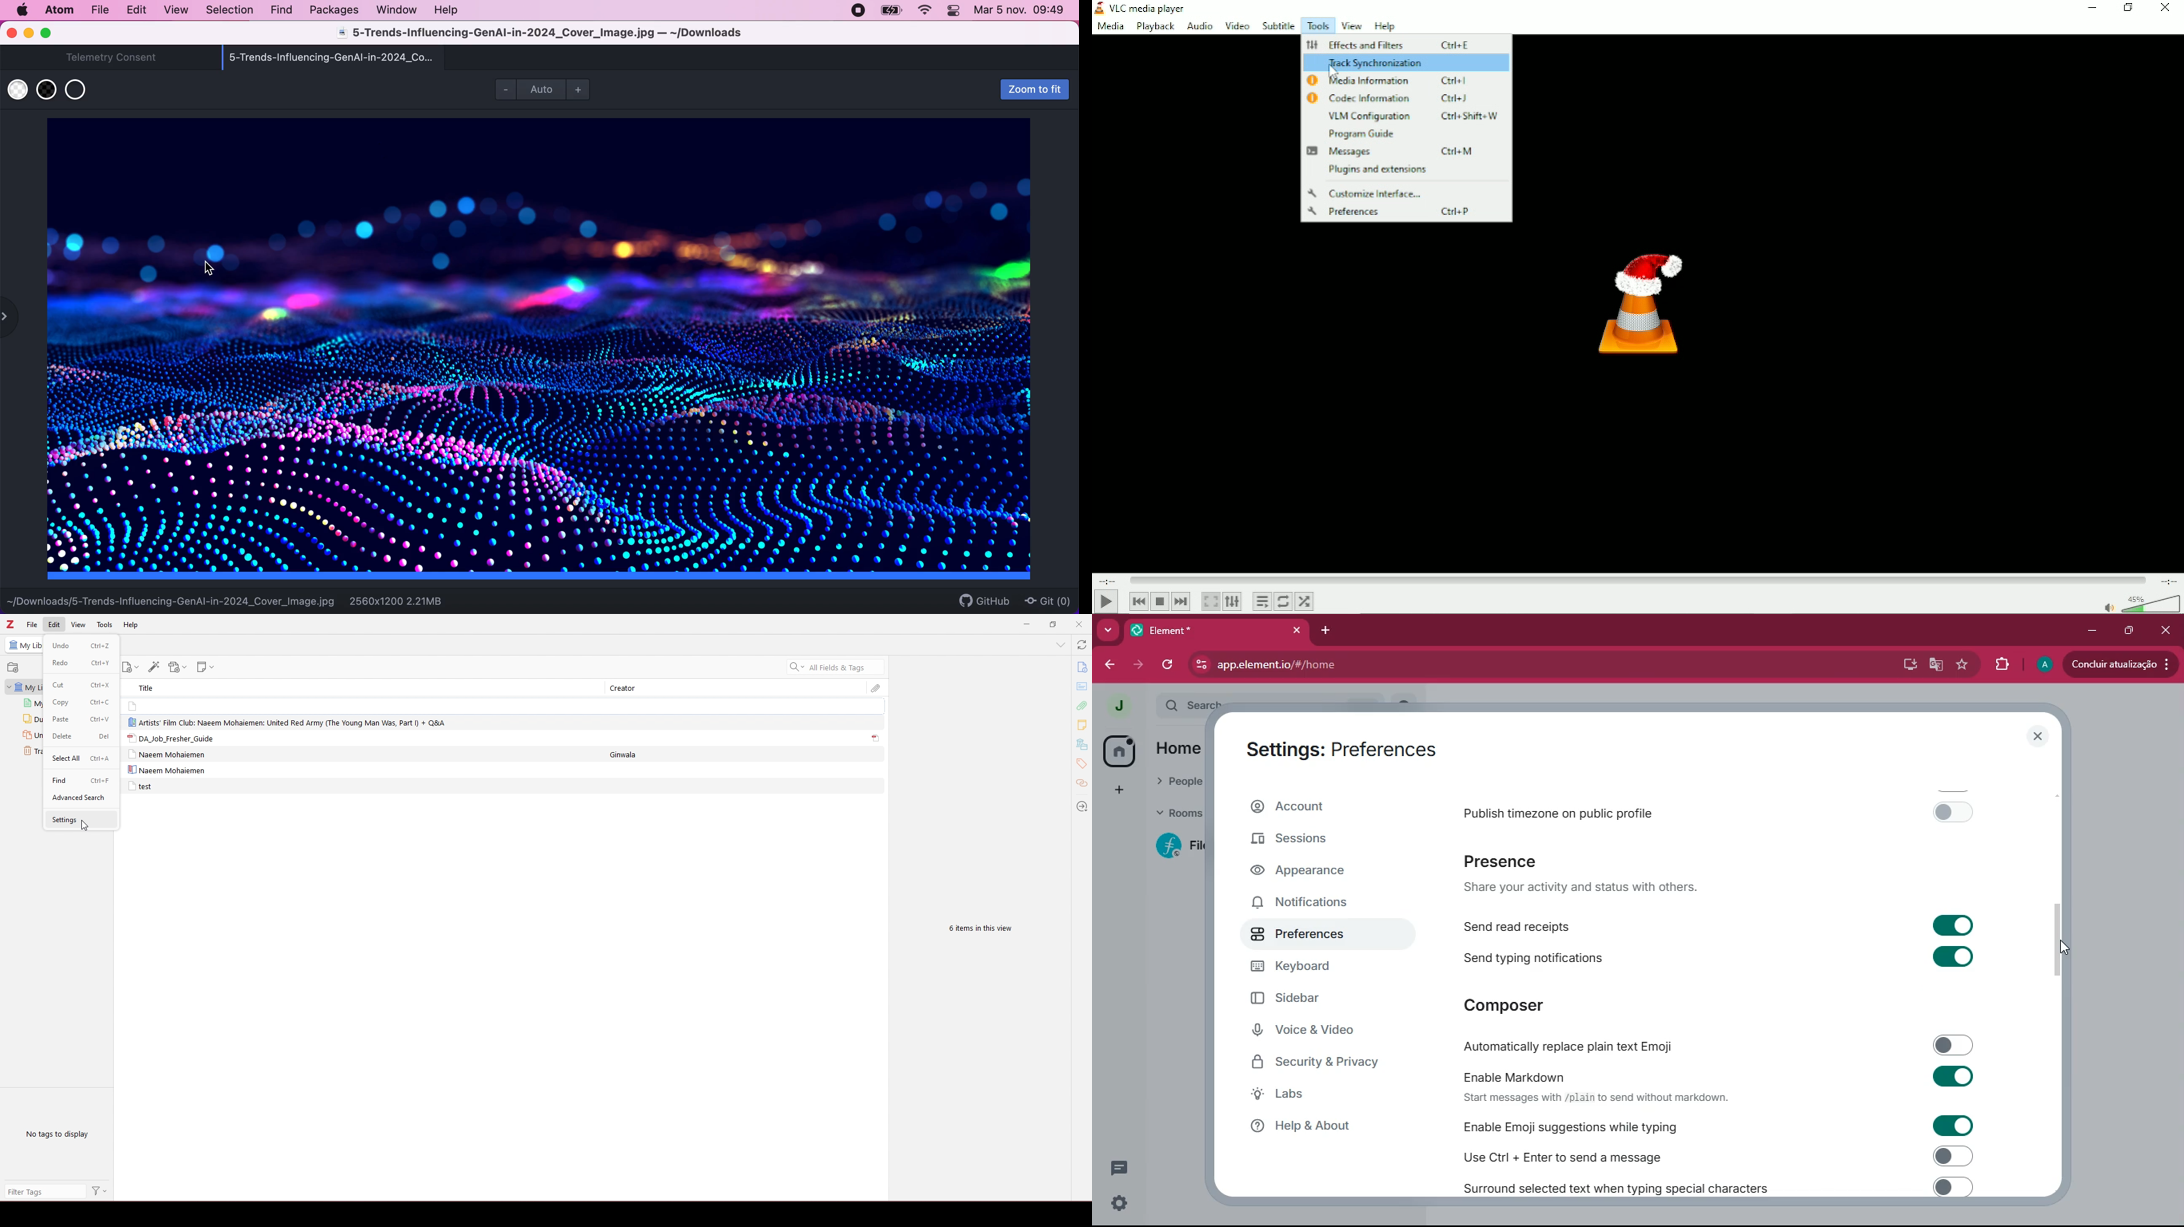  I want to click on Toggle video in fullscreen, so click(1211, 601).